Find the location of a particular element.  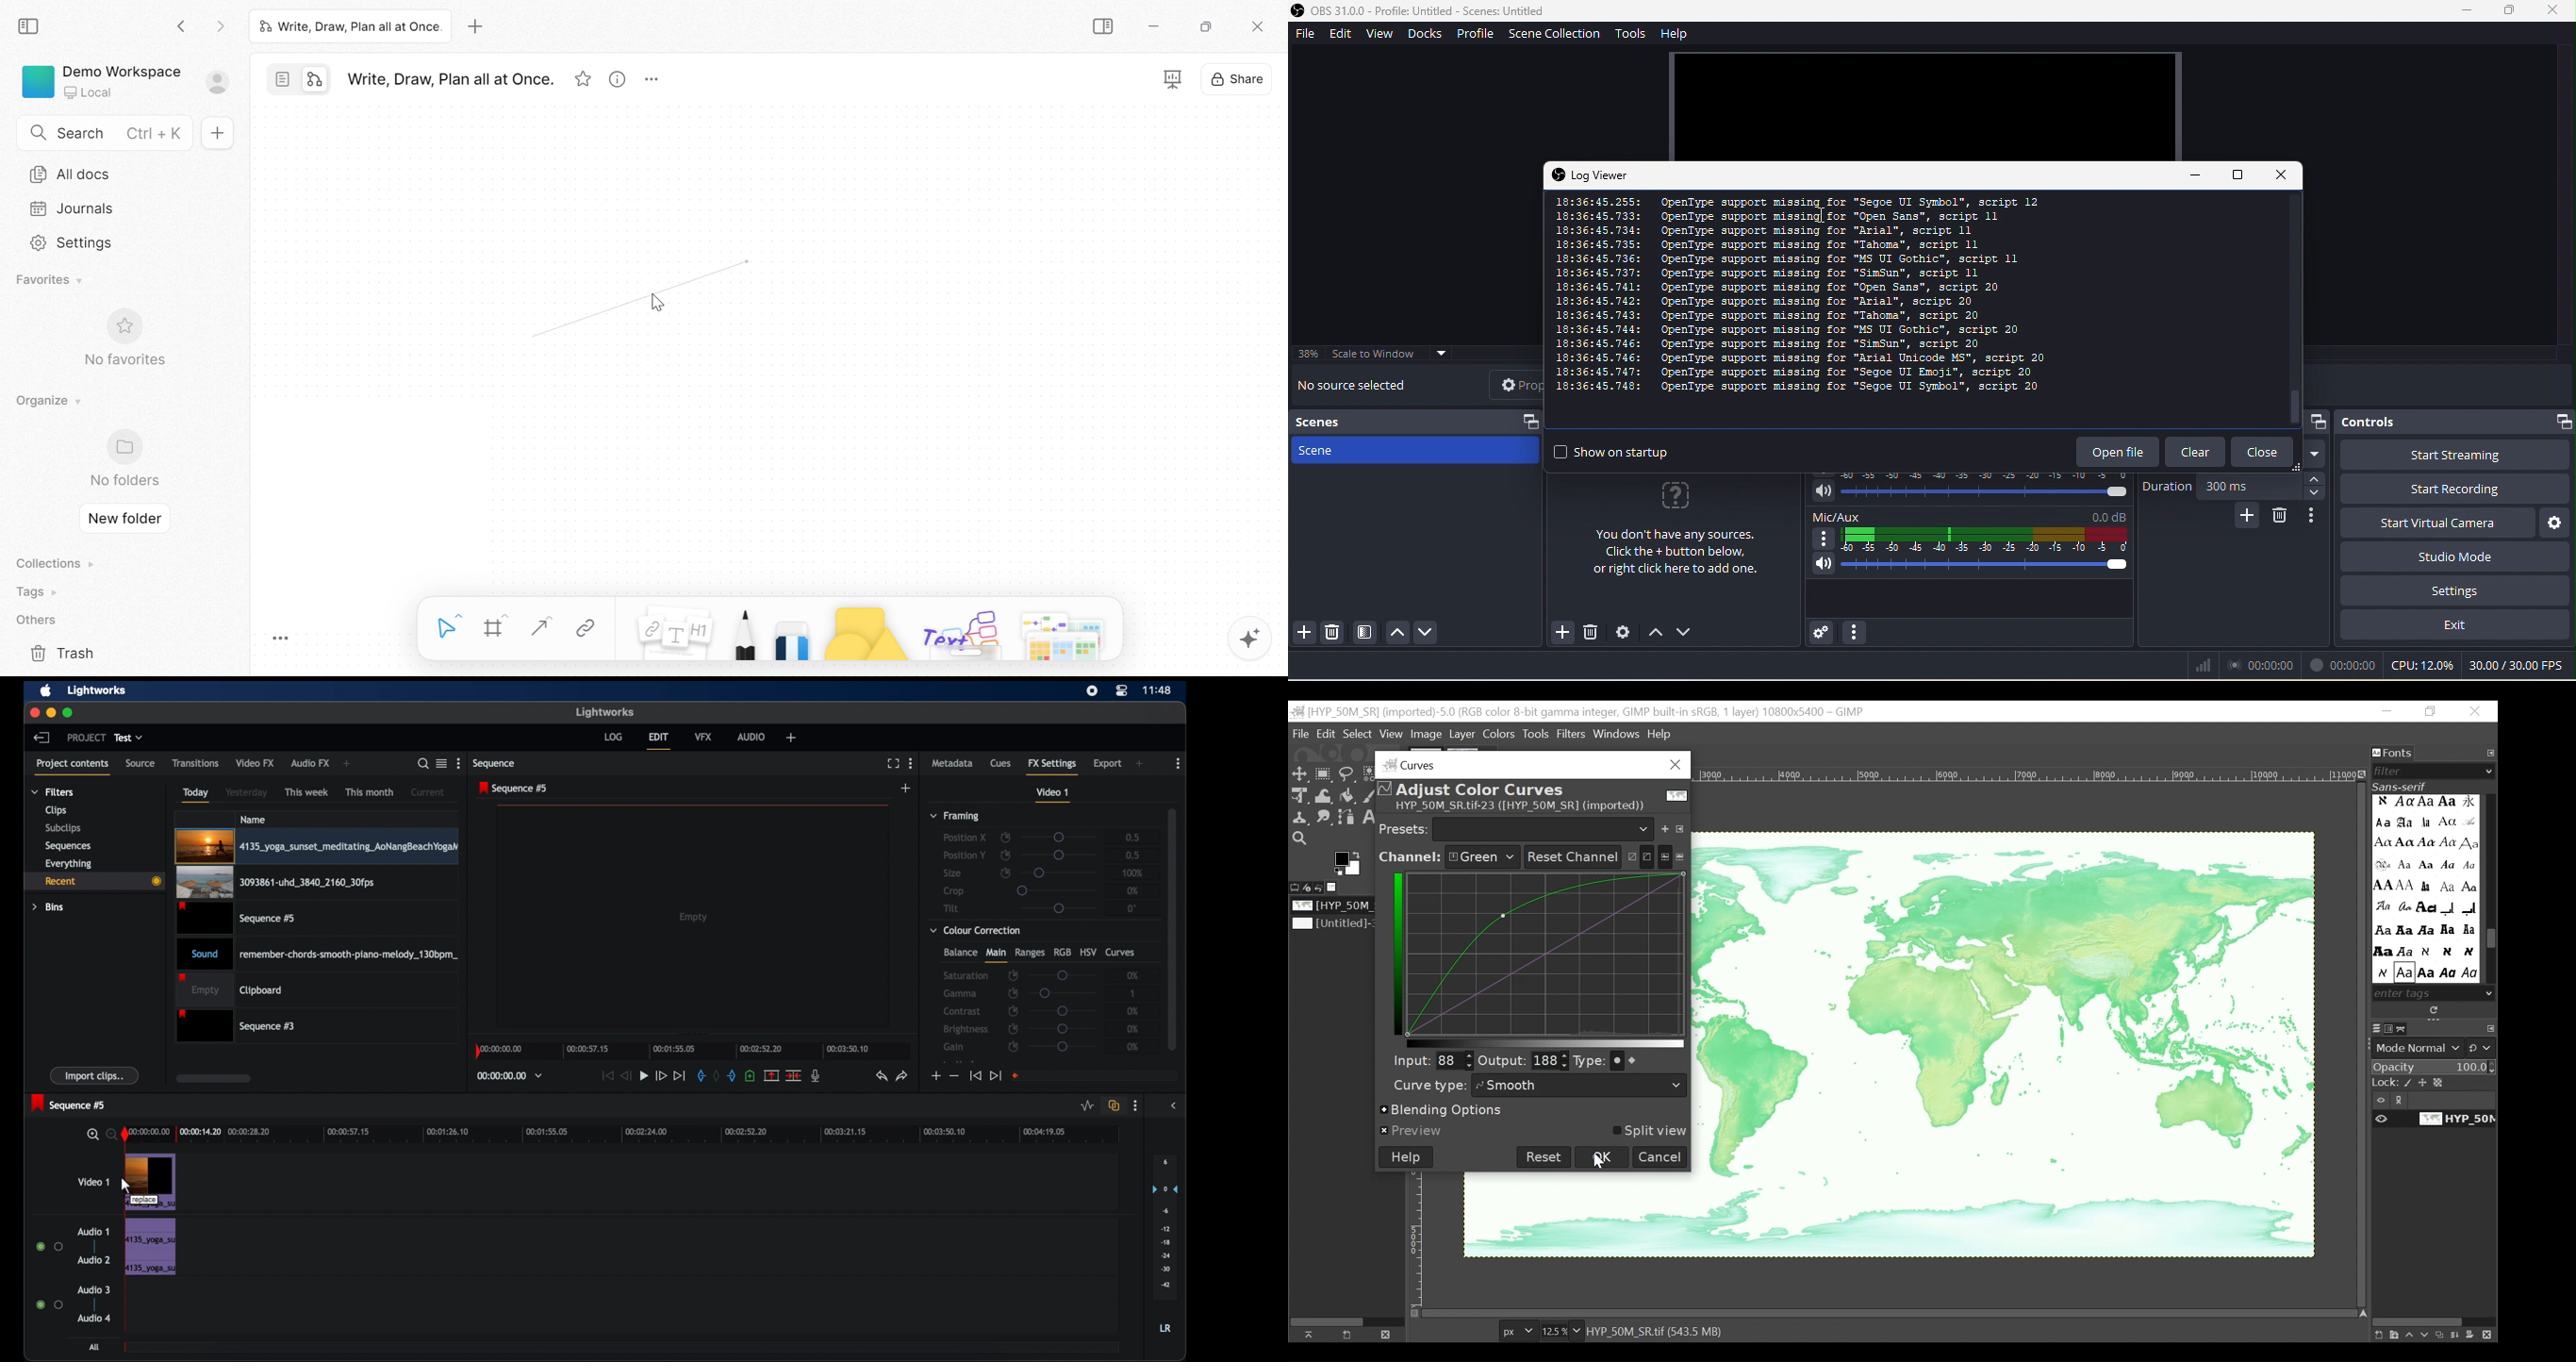

cpu 12.0% is located at coordinates (2426, 666).